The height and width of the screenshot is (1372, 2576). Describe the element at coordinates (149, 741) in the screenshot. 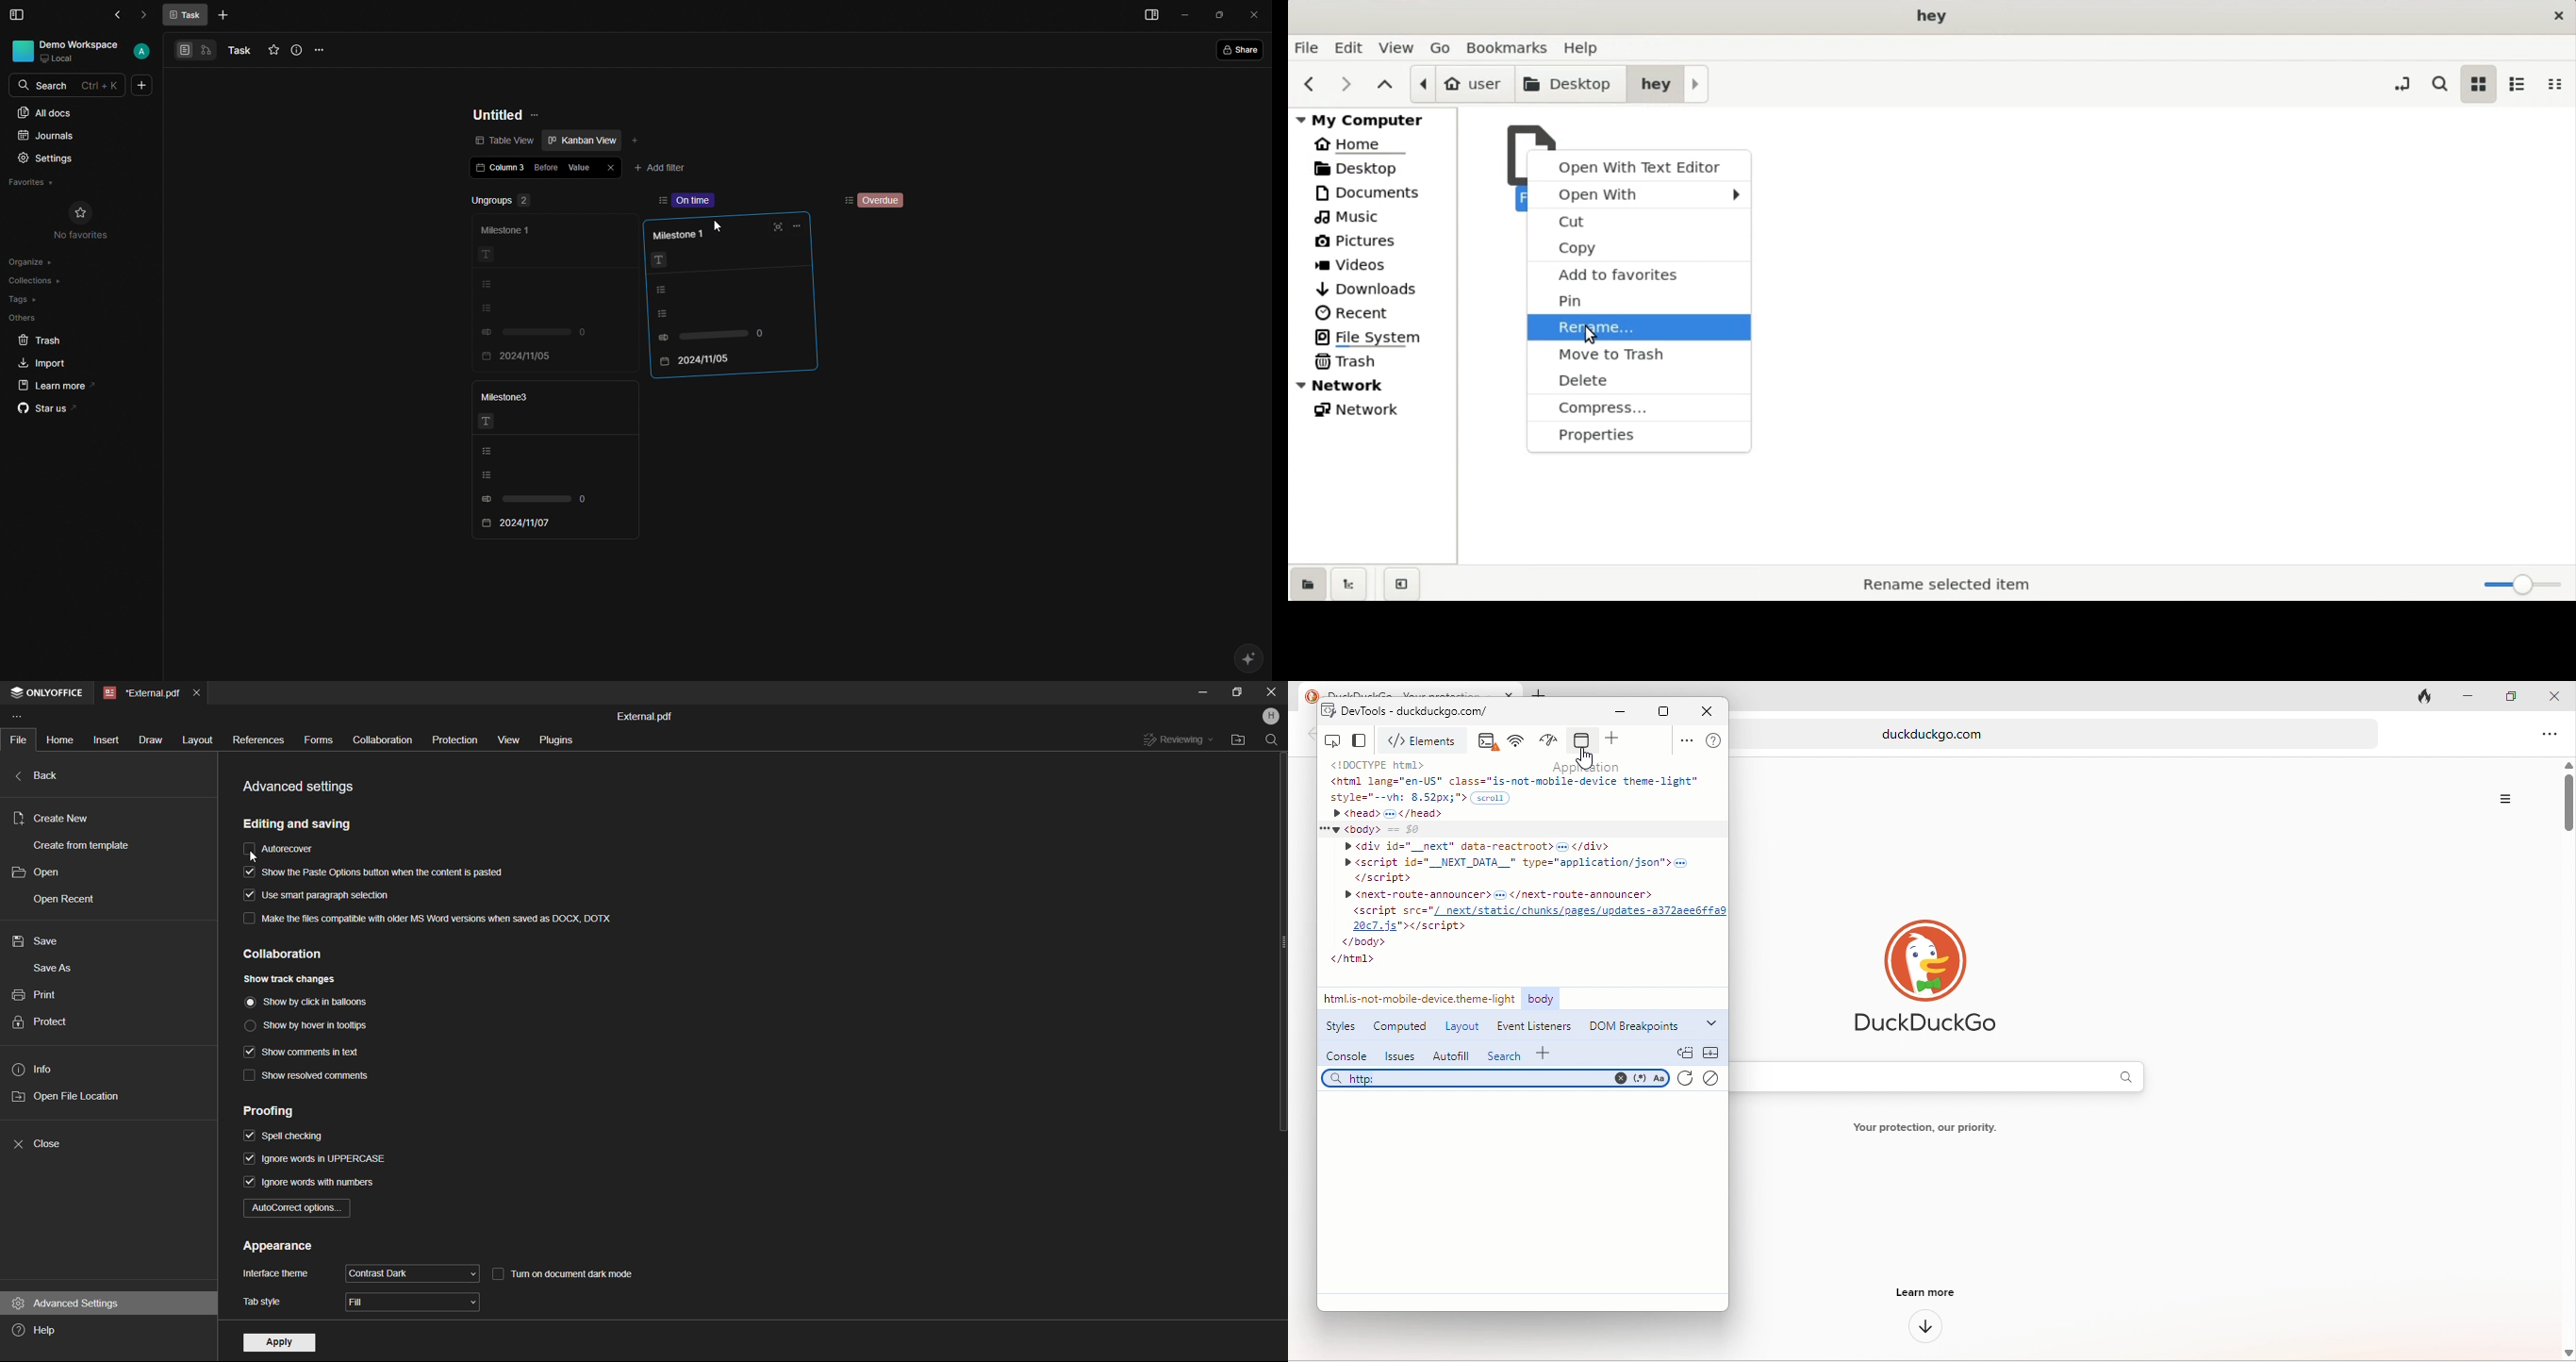

I see `Draw` at that location.